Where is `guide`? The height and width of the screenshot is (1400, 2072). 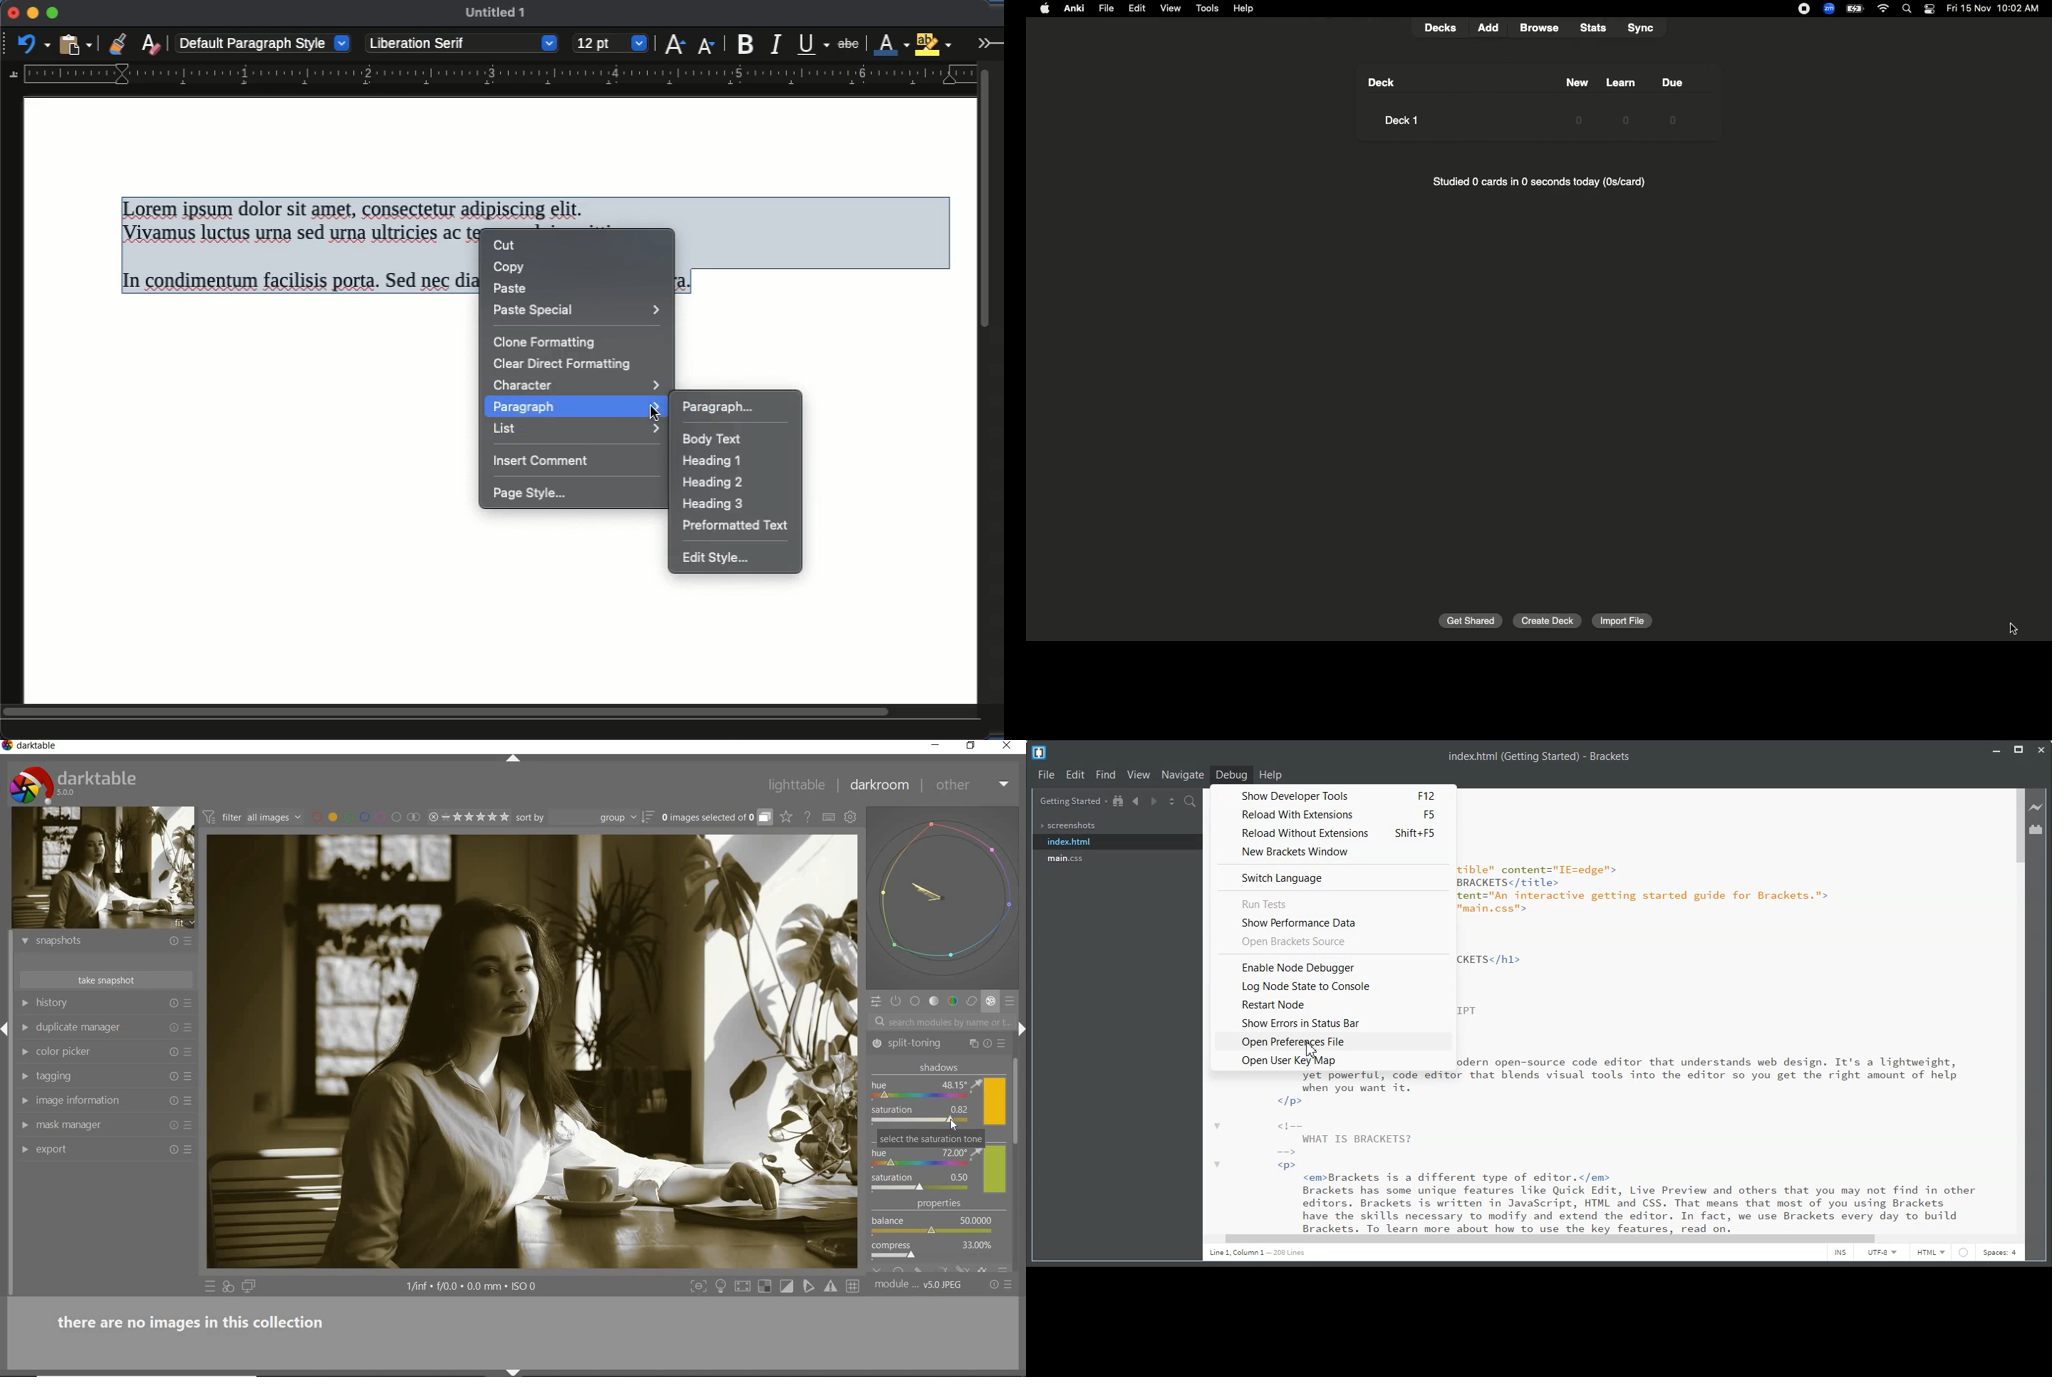 guide is located at coordinates (489, 75).